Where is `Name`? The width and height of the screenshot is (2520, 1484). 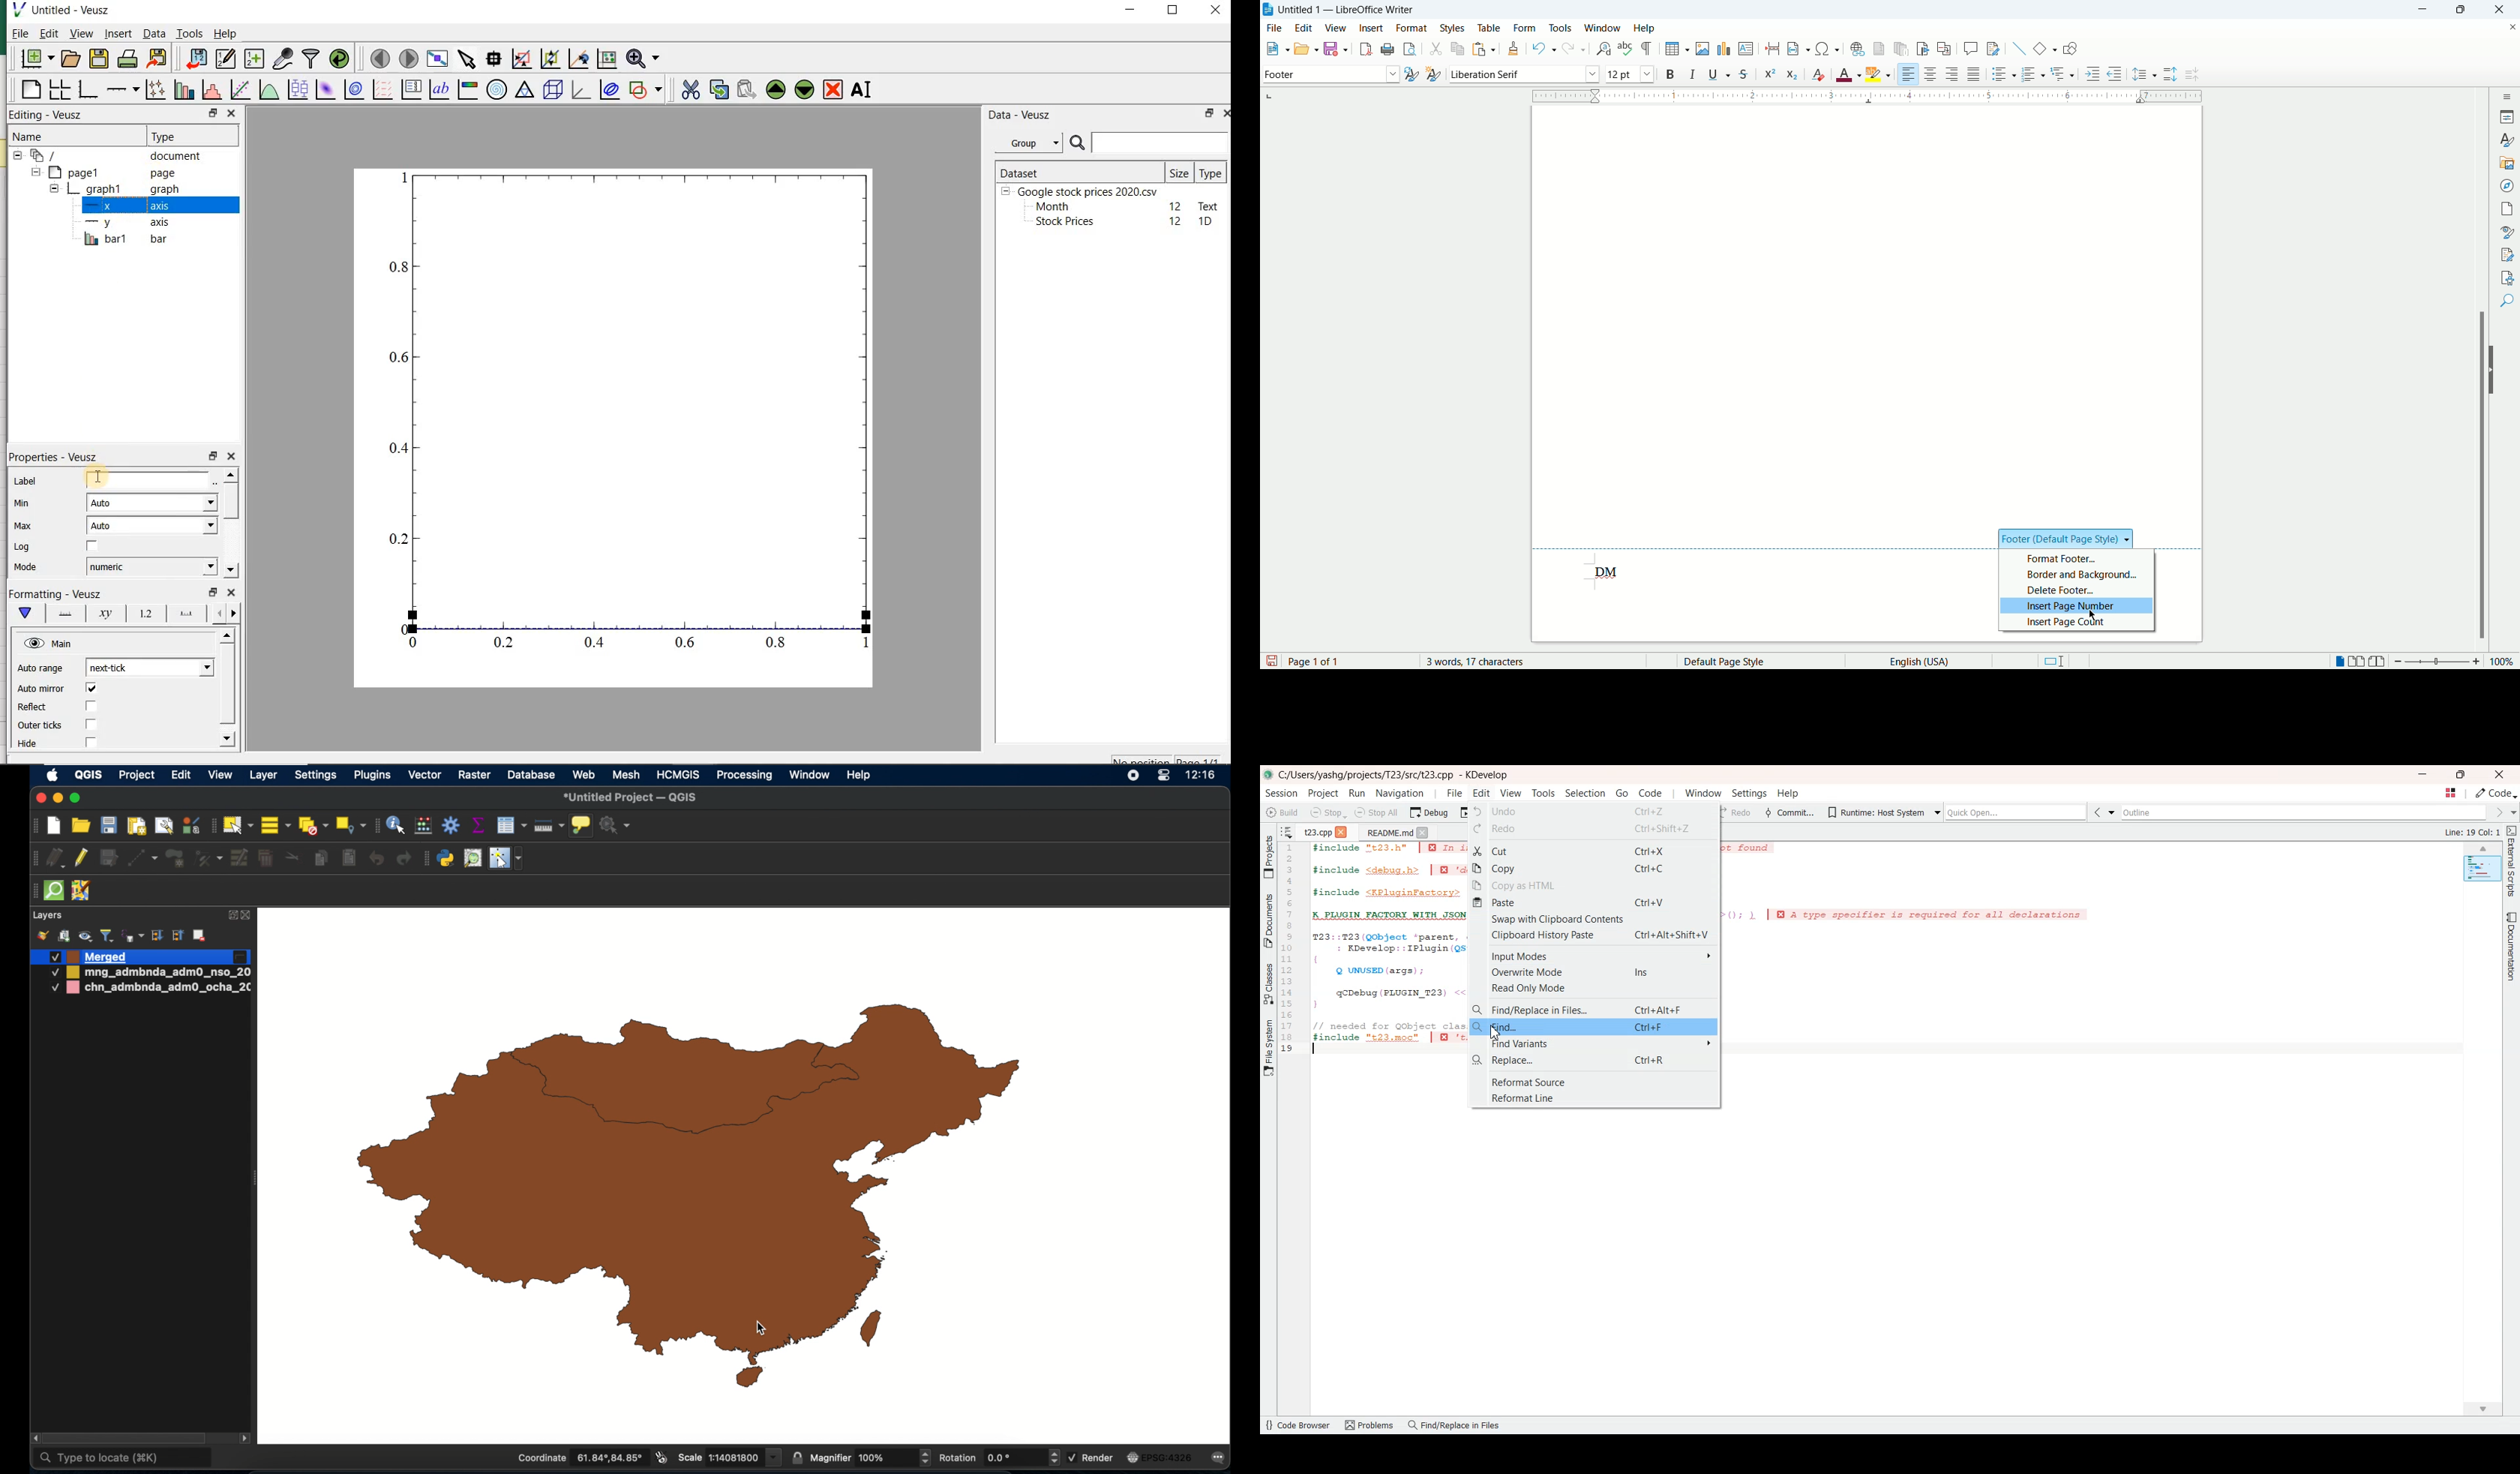 Name is located at coordinates (37, 136).